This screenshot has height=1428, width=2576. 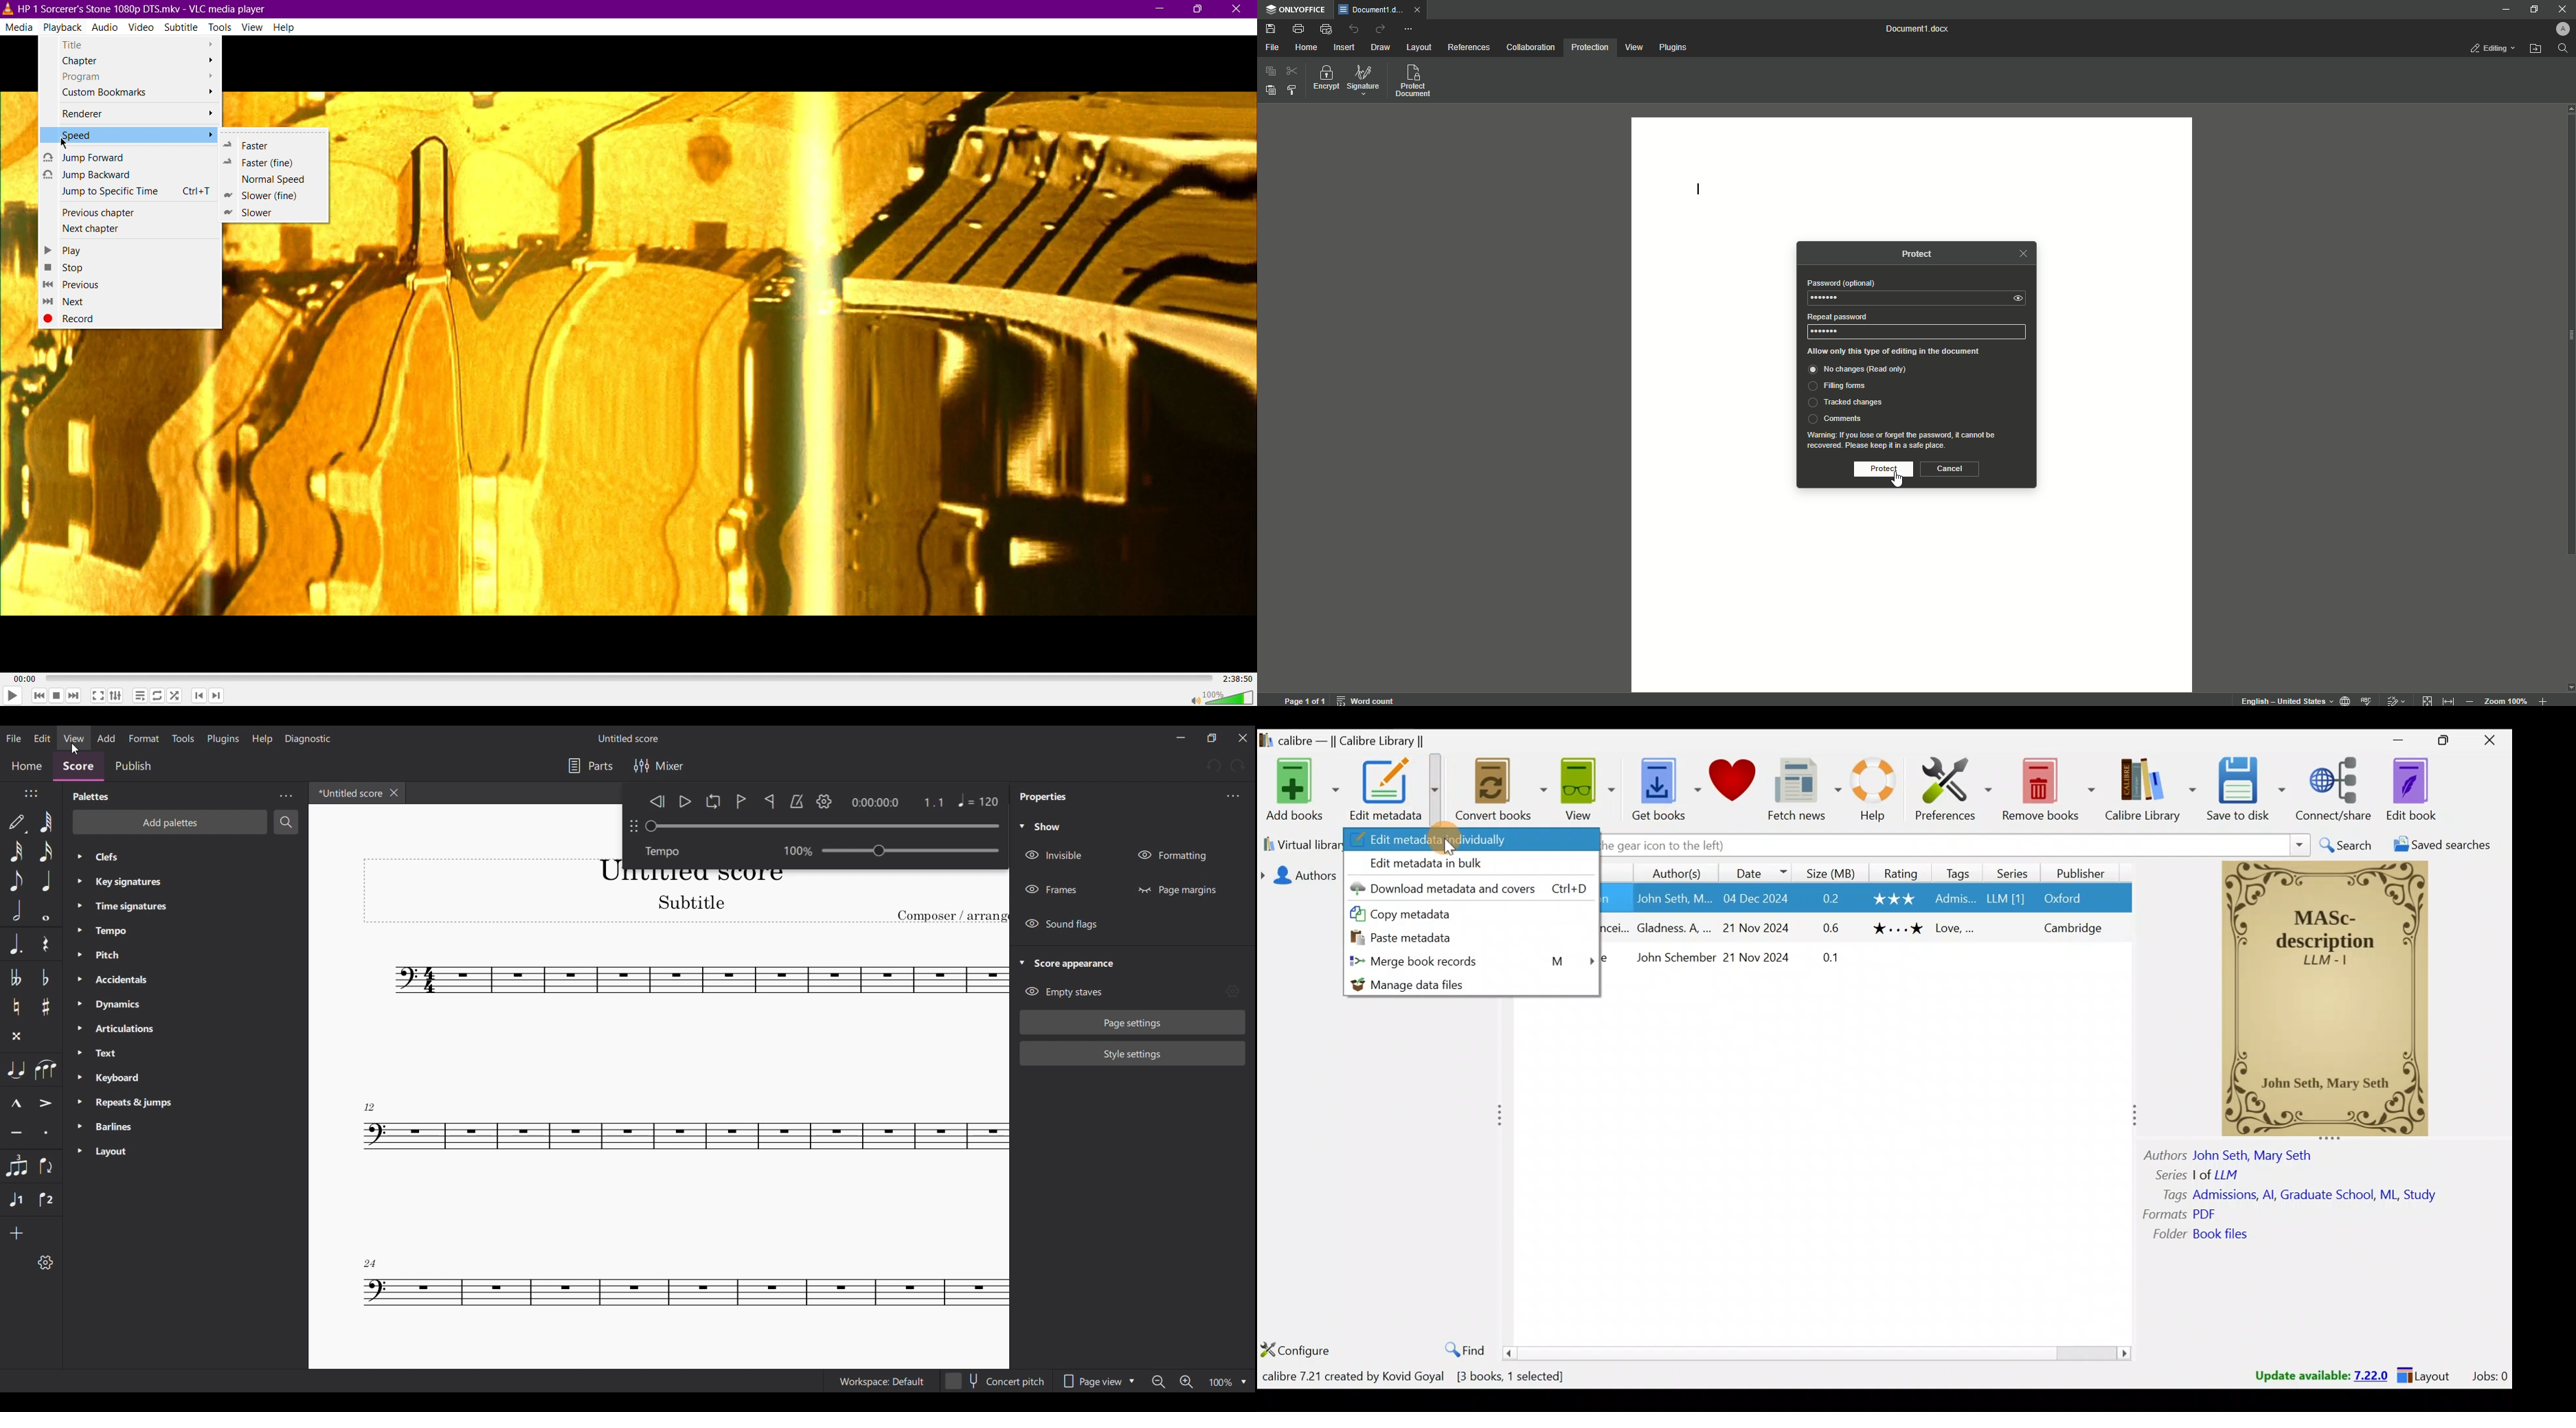 What do you see at coordinates (1269, 89) in the screenshot?
I see `Paste` at bounding box center [1269, 89].